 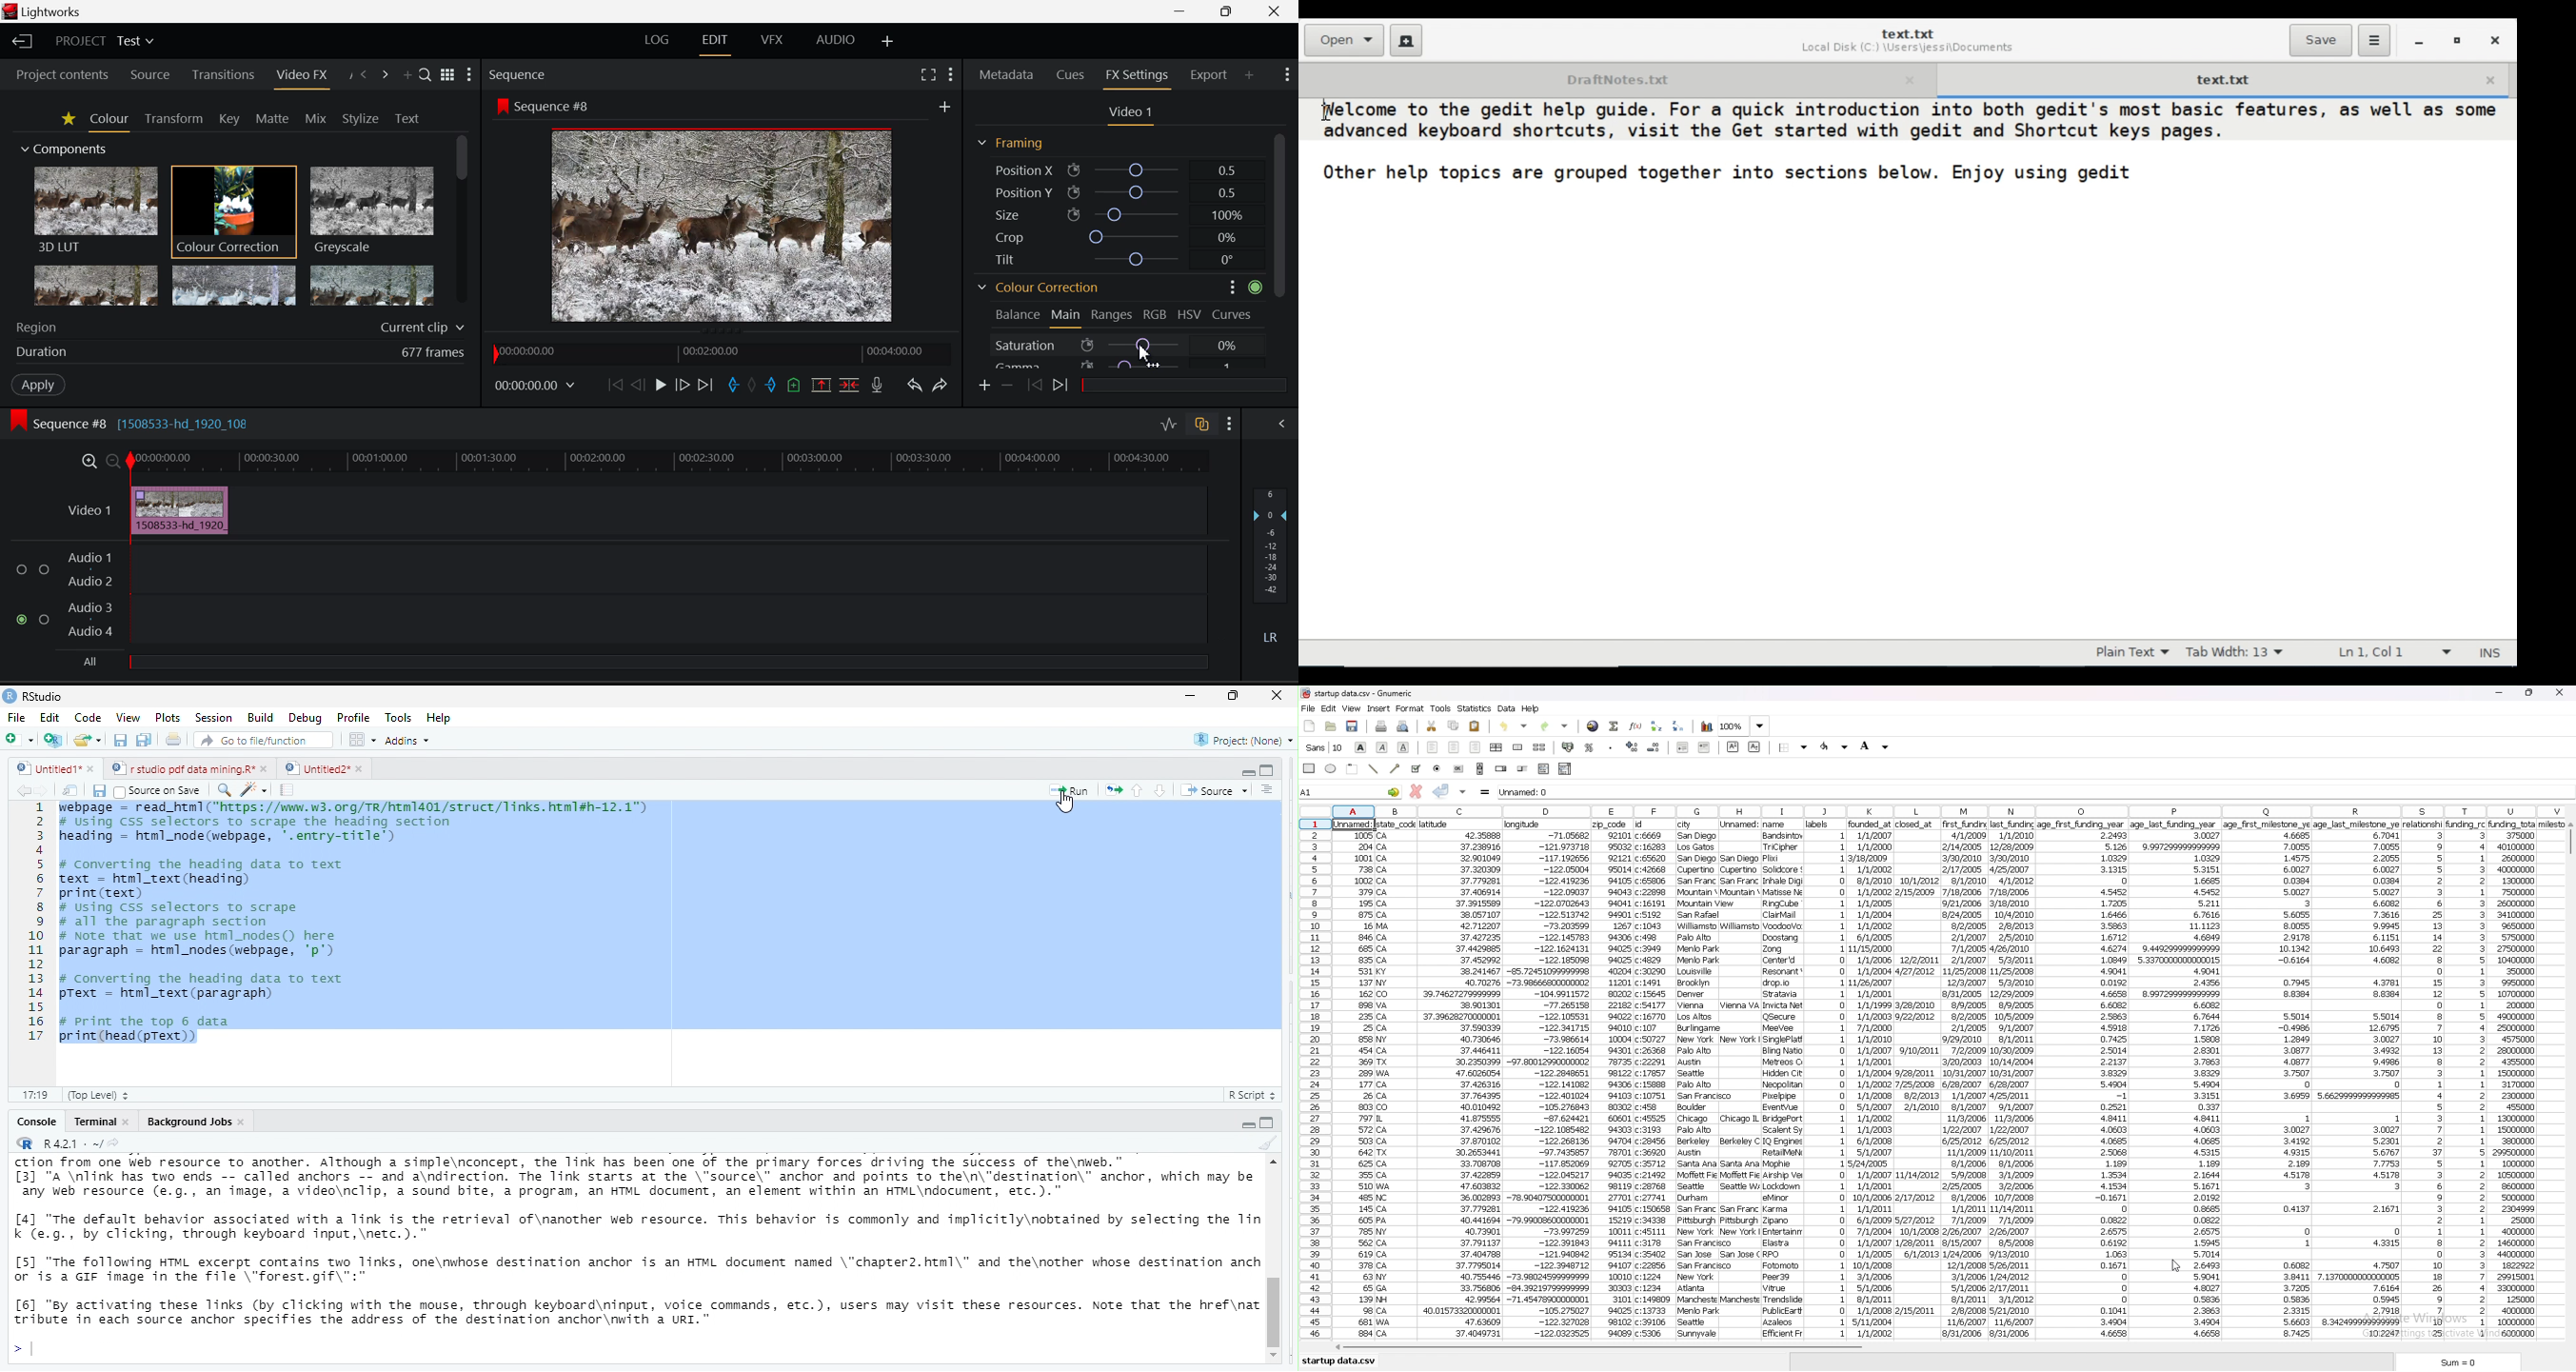 I want to click on Position X, so click(x=1115, y=170).